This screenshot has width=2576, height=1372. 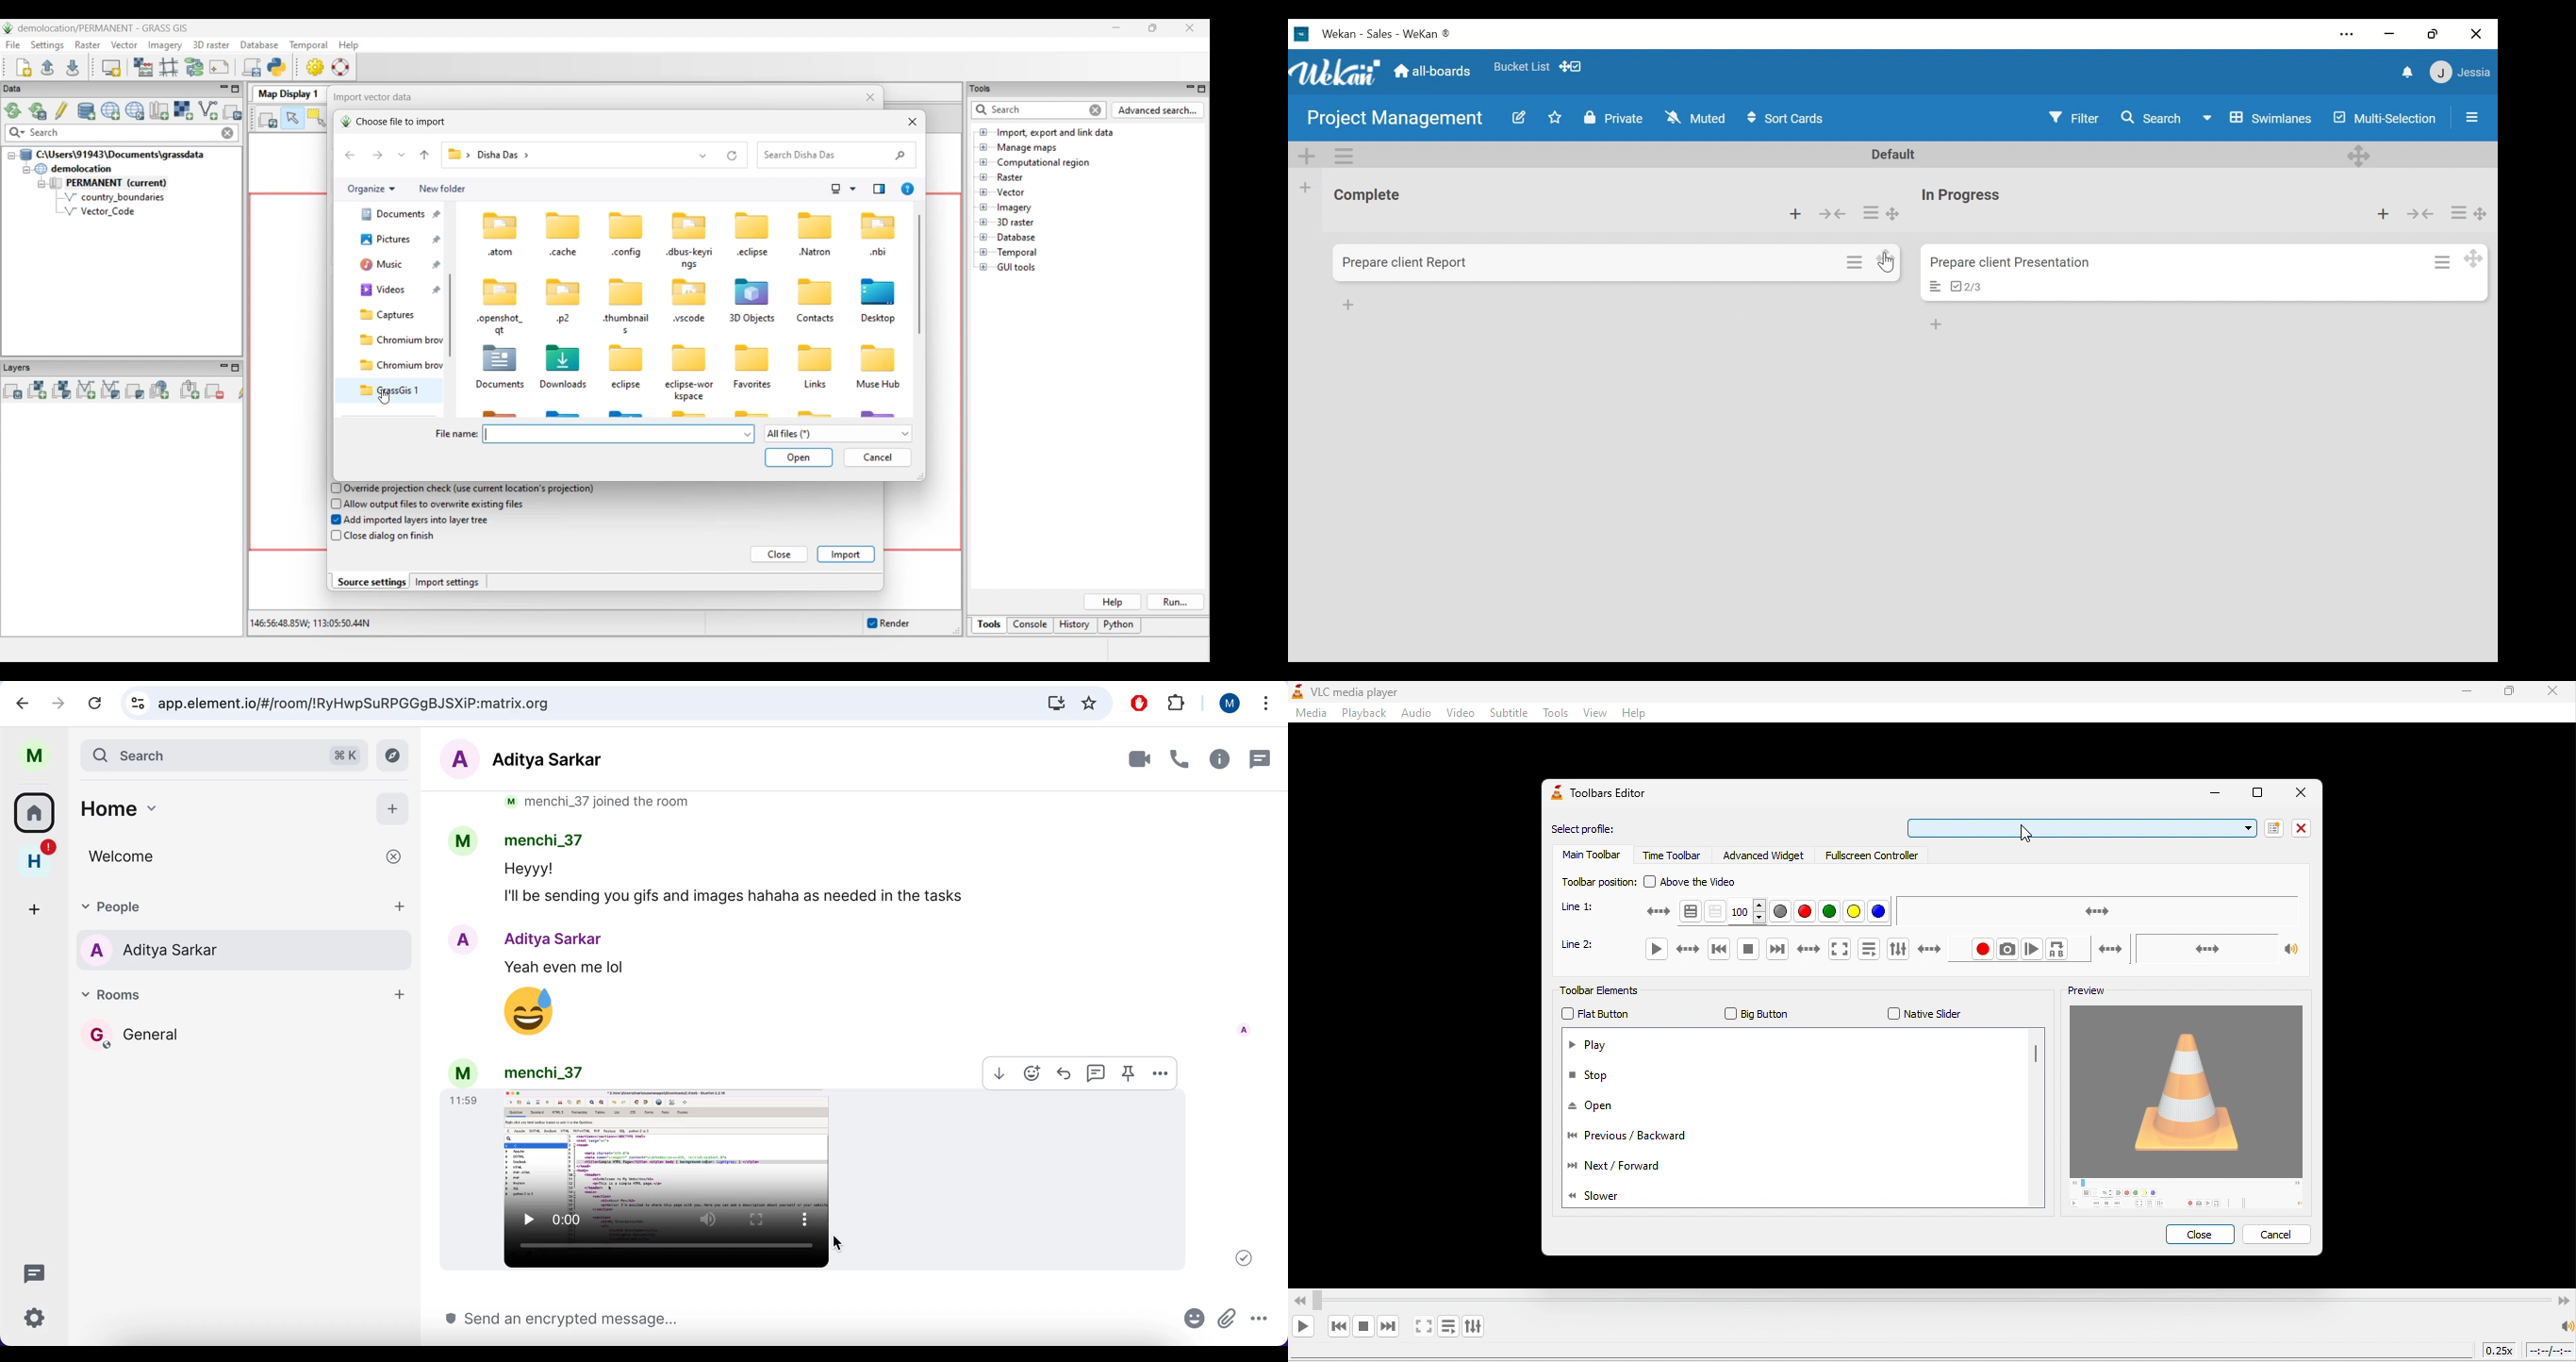 I want to click on advanced widget, so click(x=1767, y=855).